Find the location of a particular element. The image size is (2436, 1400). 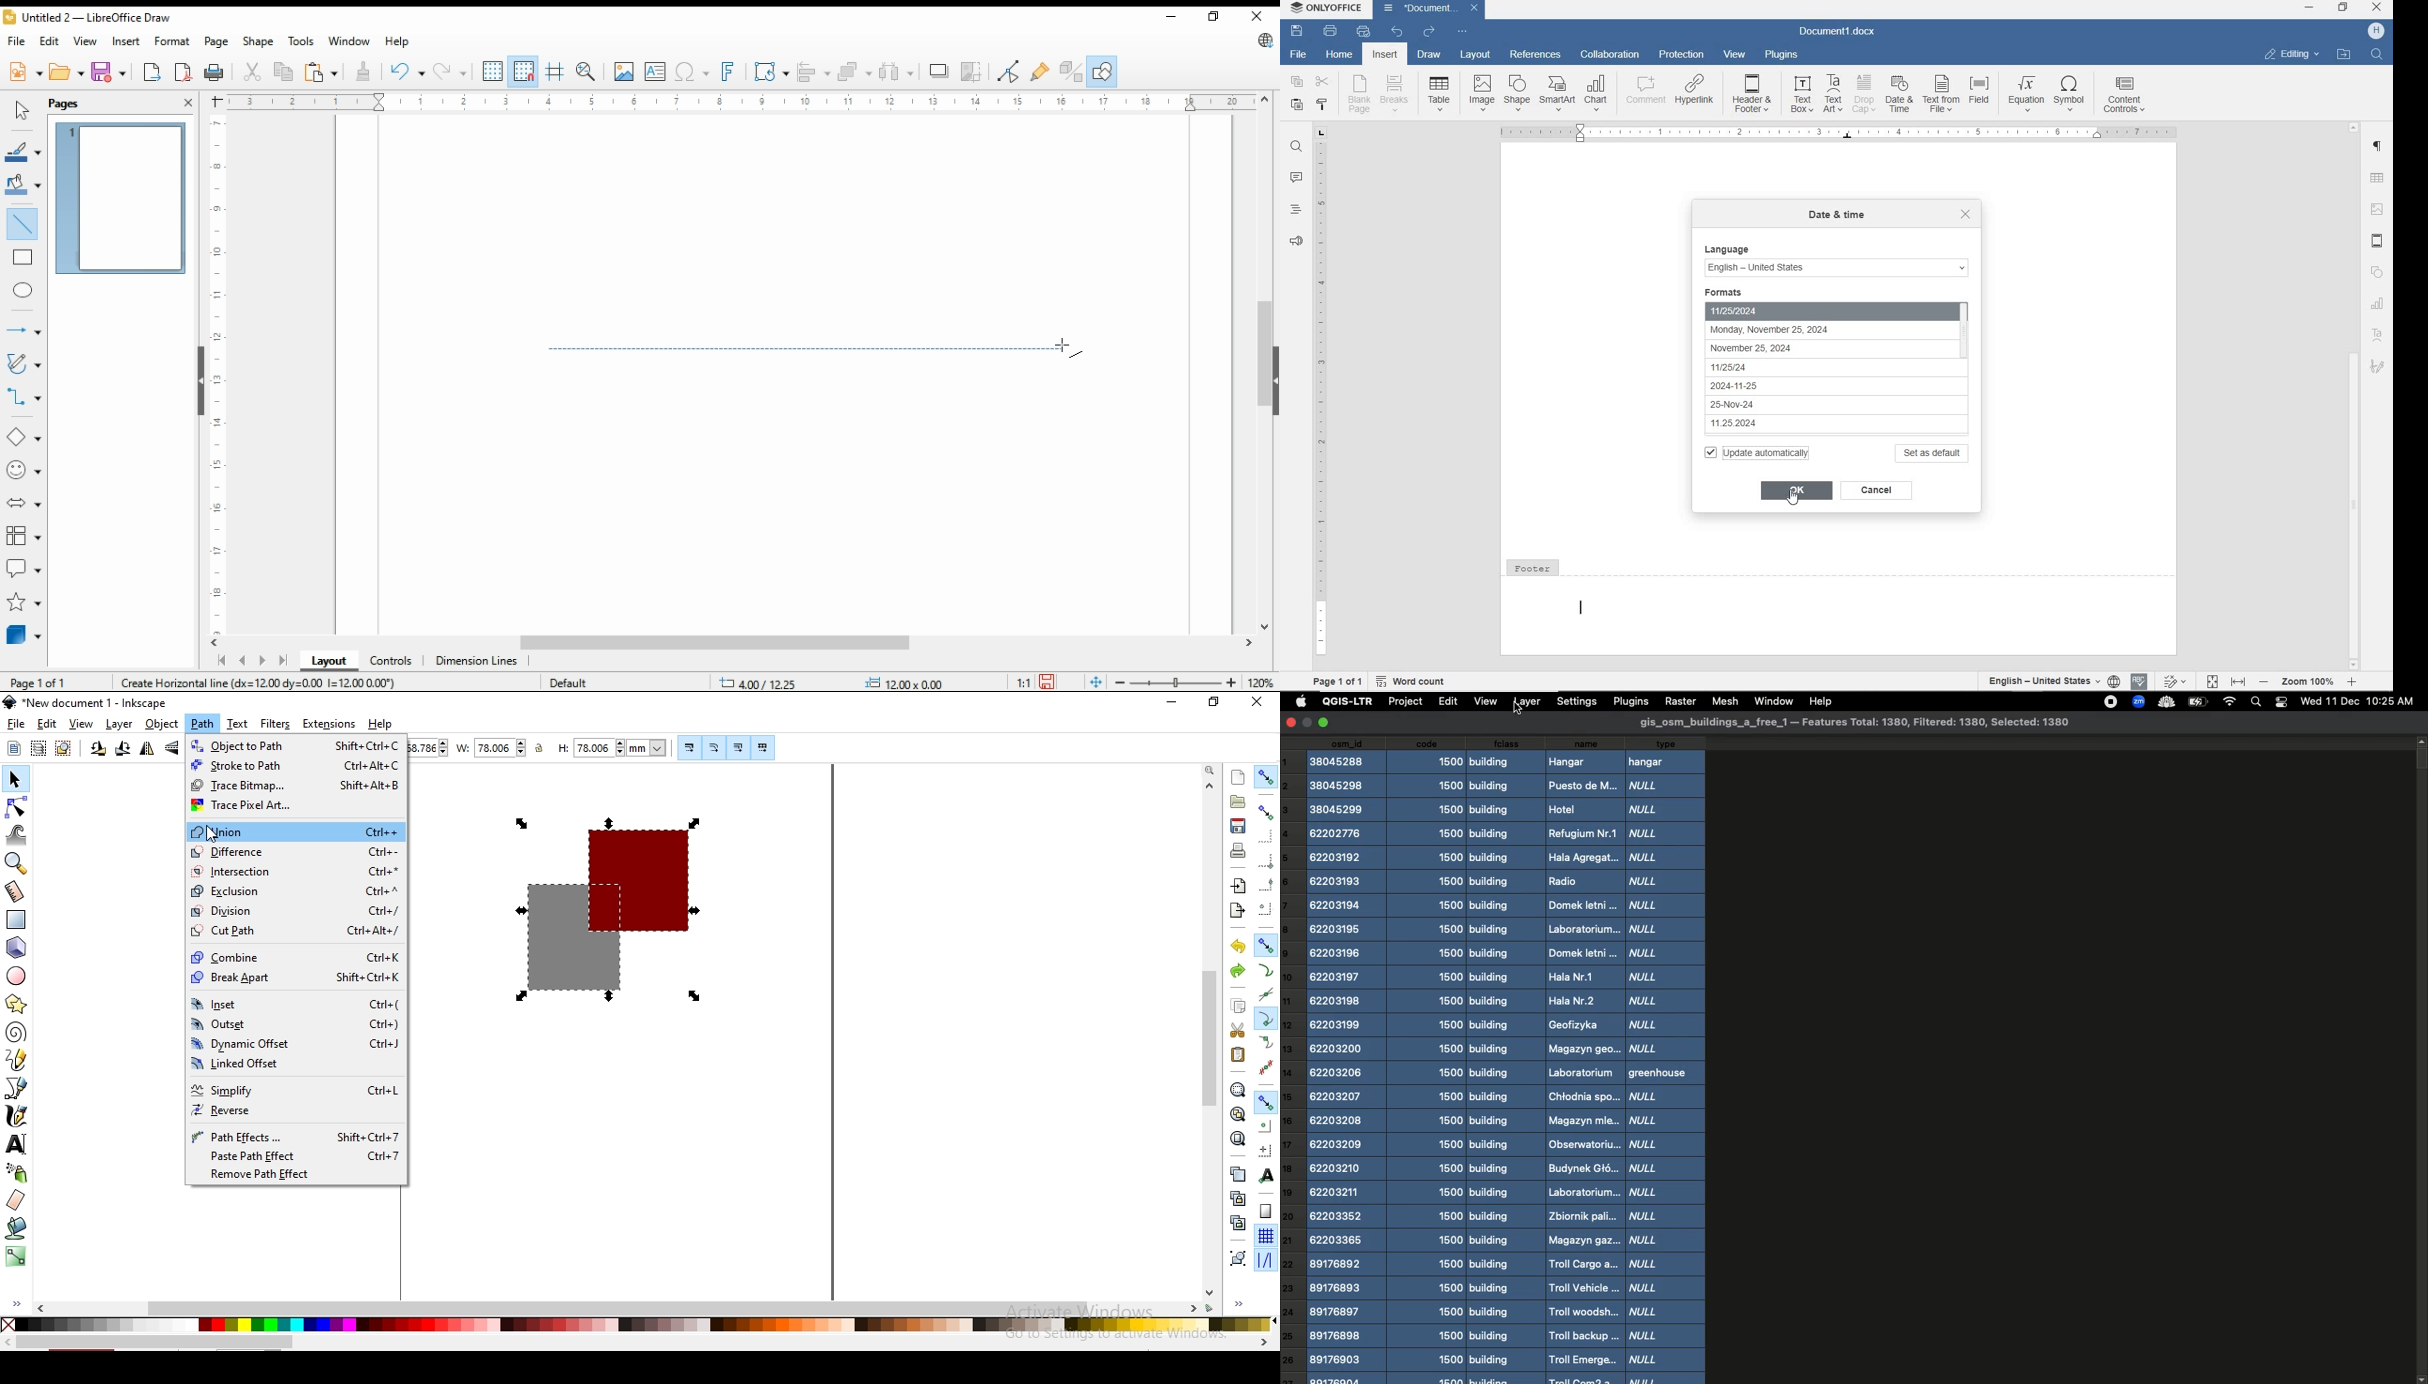

zoom to fit drawing is located at coordinates (1237, 1114).